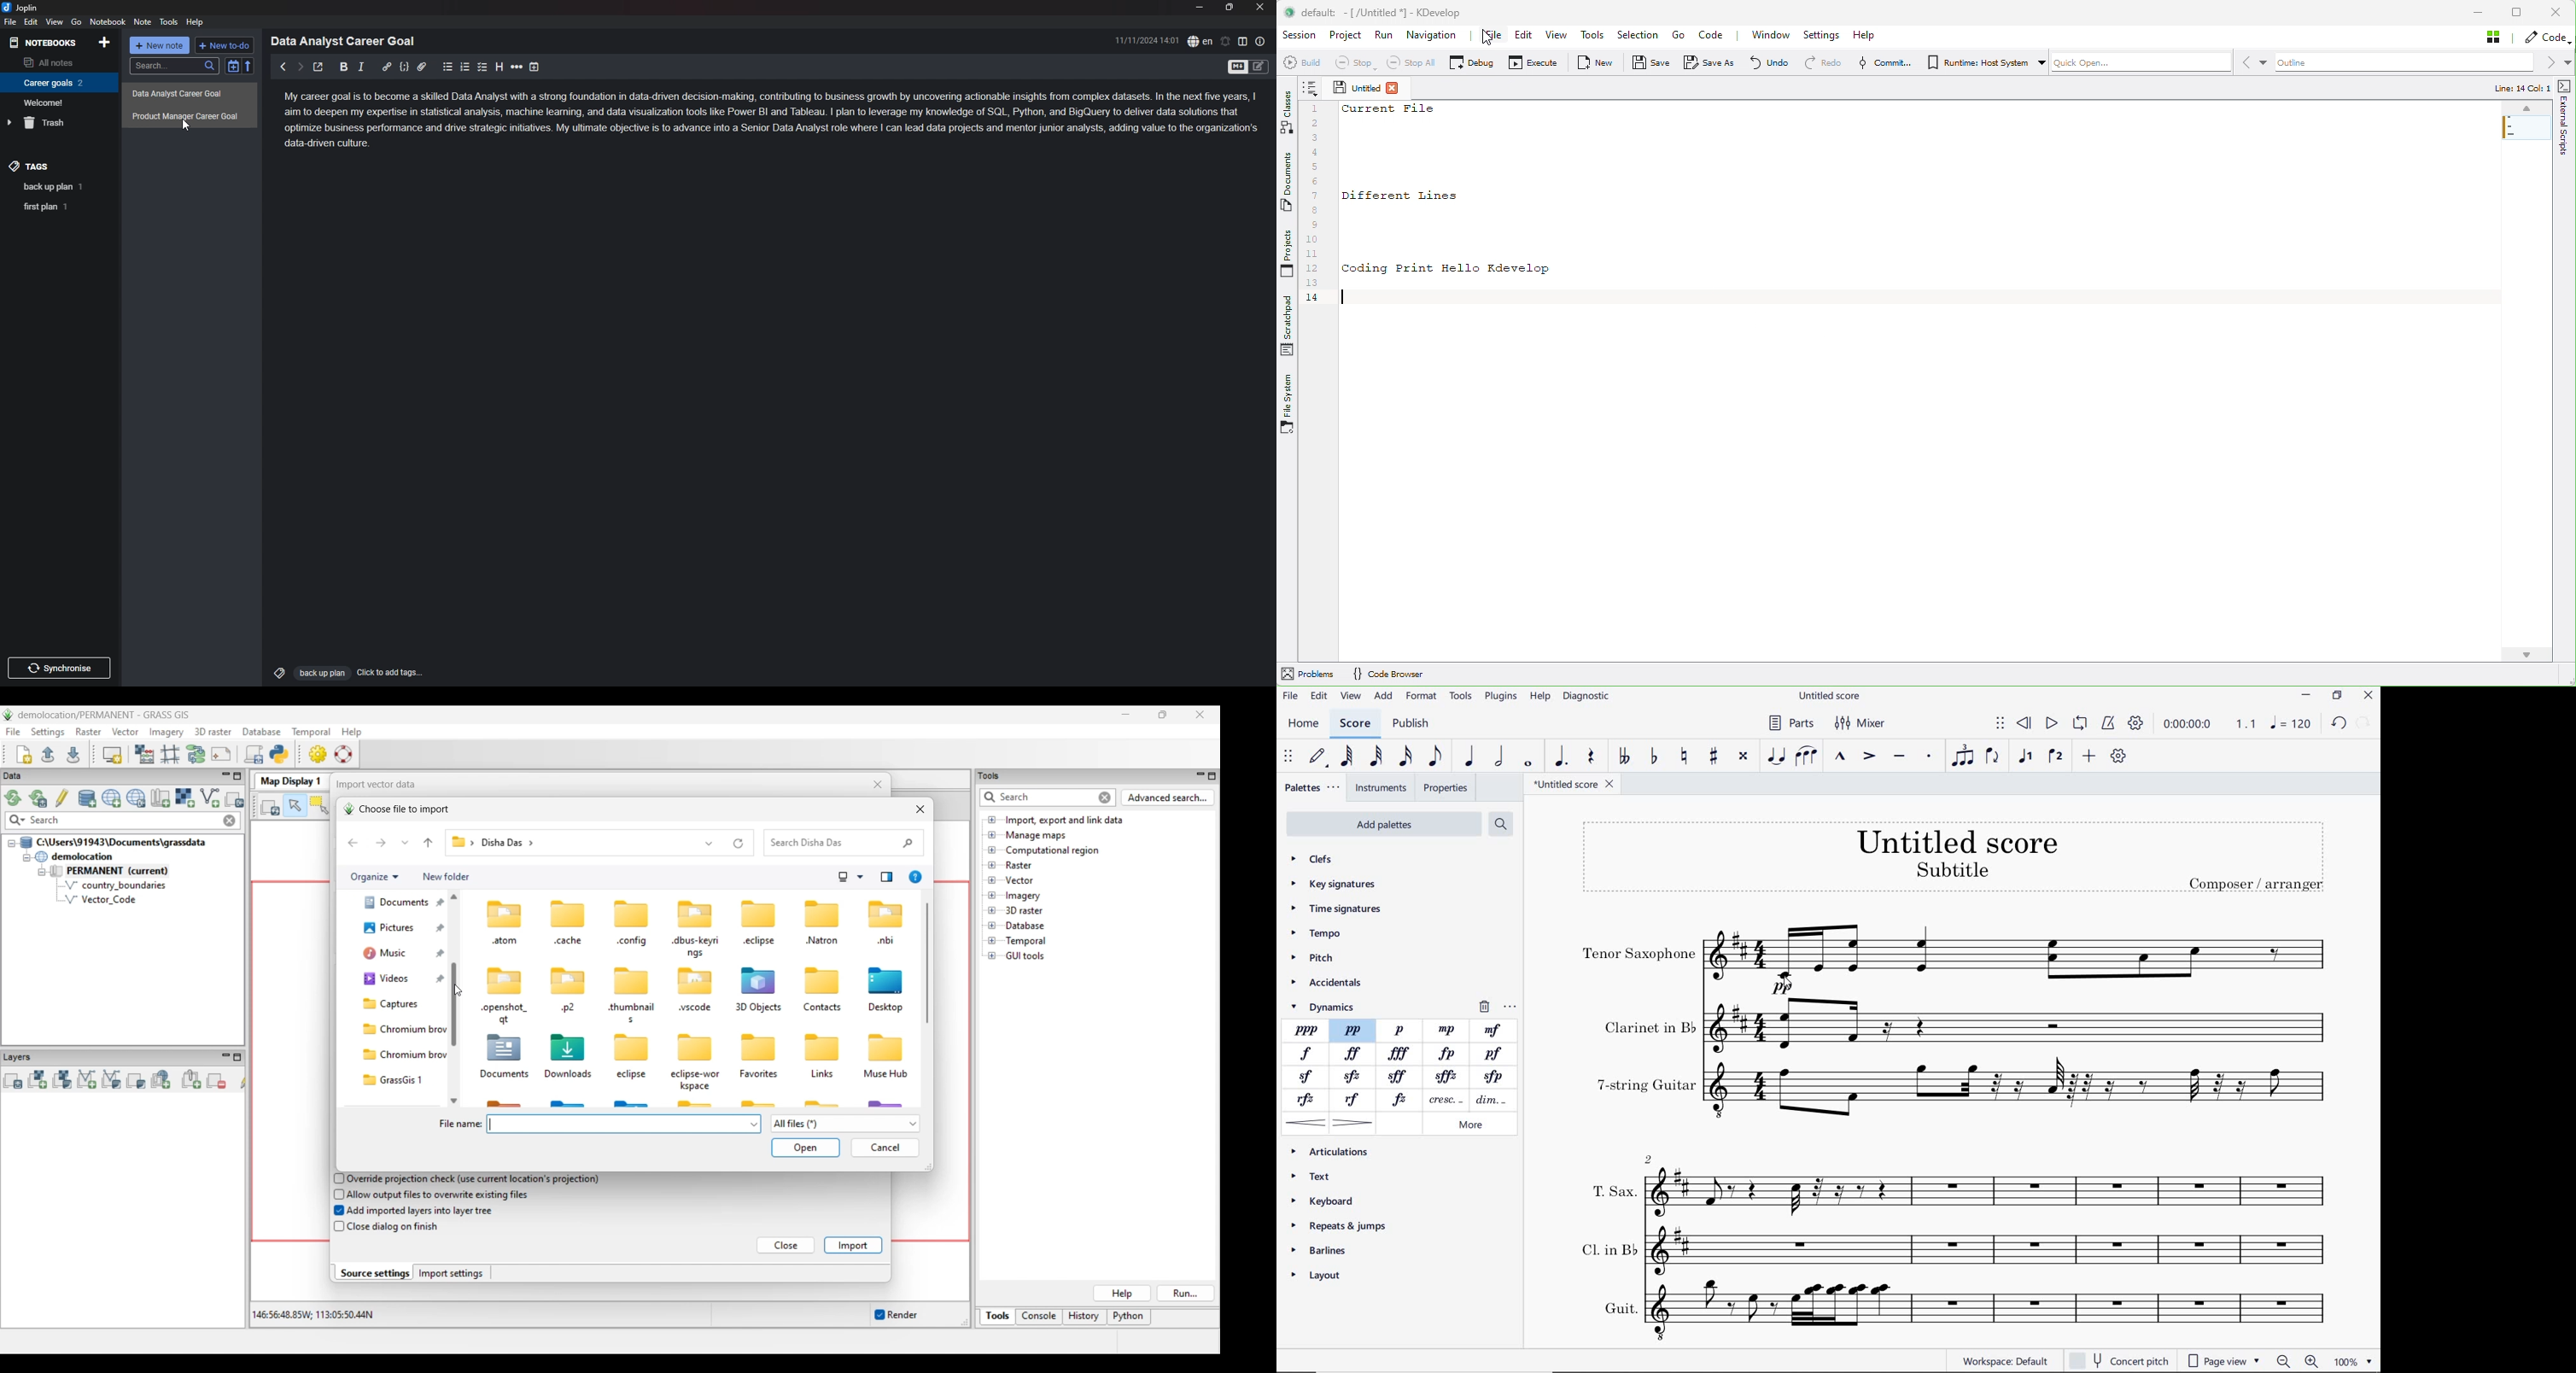  What do you see at coordinates (345, 67) in the screenshot?
I see `bold` at bounding box center [345, 67].